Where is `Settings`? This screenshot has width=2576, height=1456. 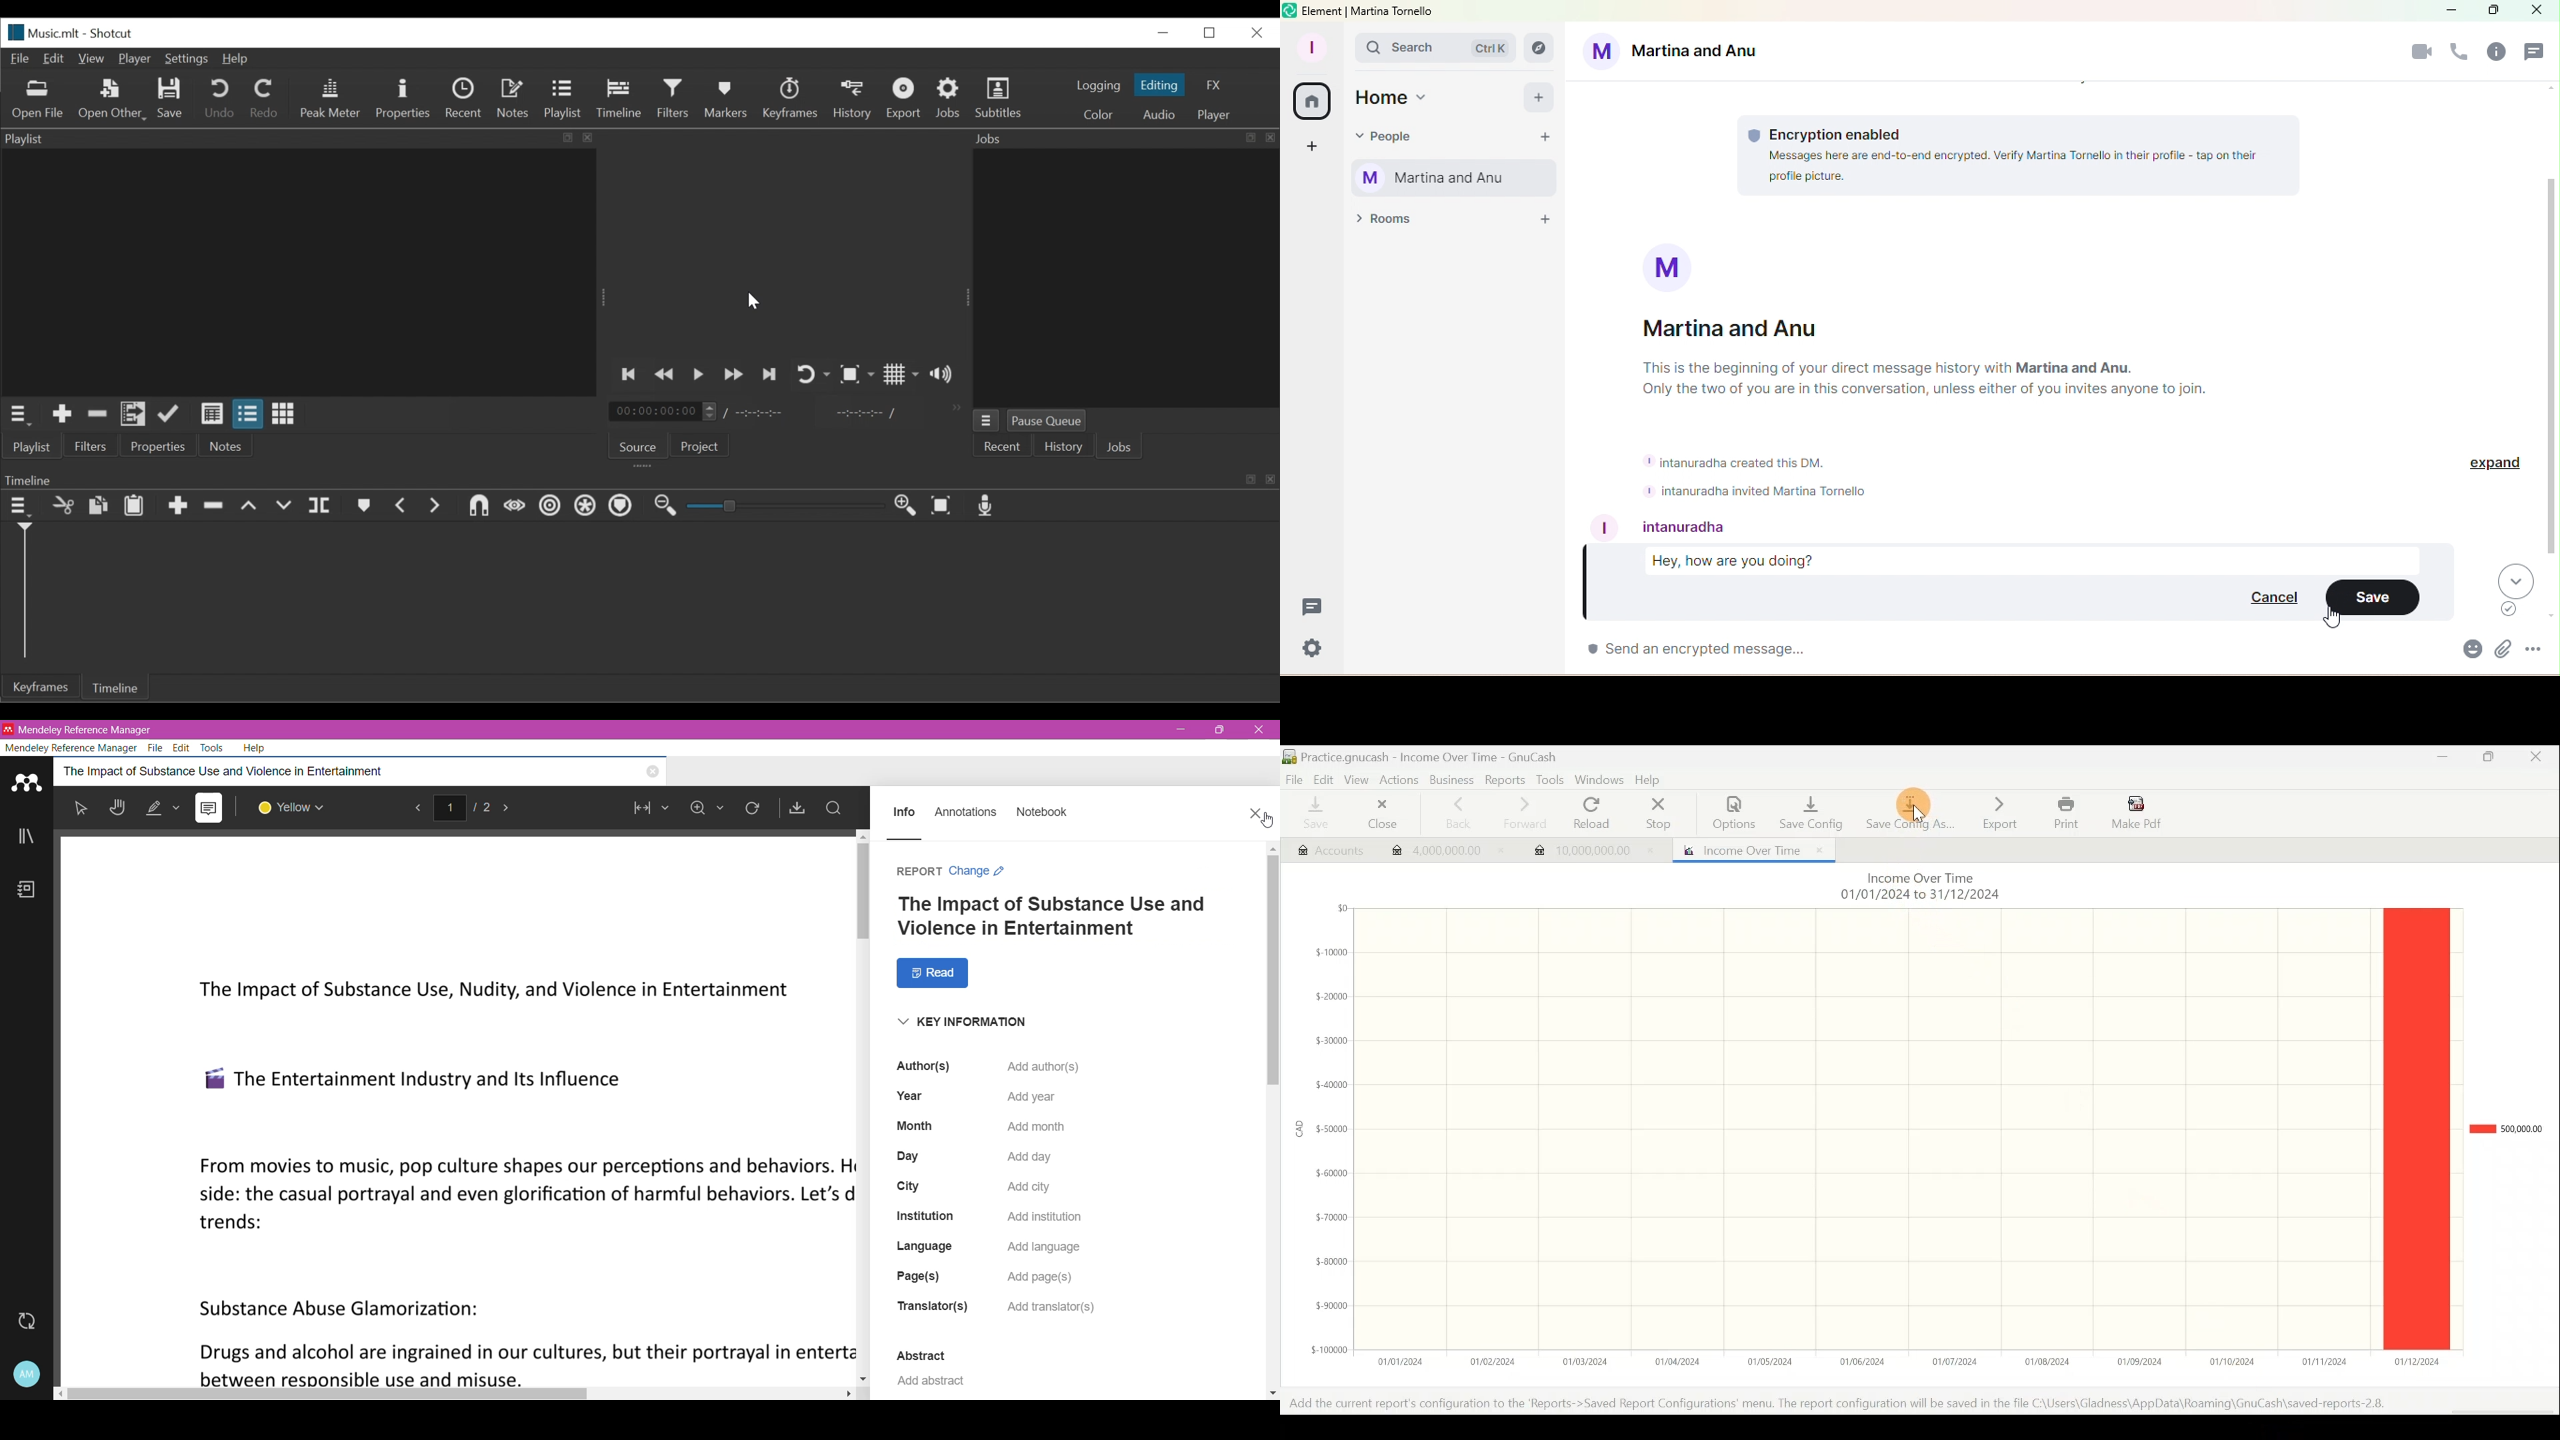
Settings is located at coordinates (187, 59).